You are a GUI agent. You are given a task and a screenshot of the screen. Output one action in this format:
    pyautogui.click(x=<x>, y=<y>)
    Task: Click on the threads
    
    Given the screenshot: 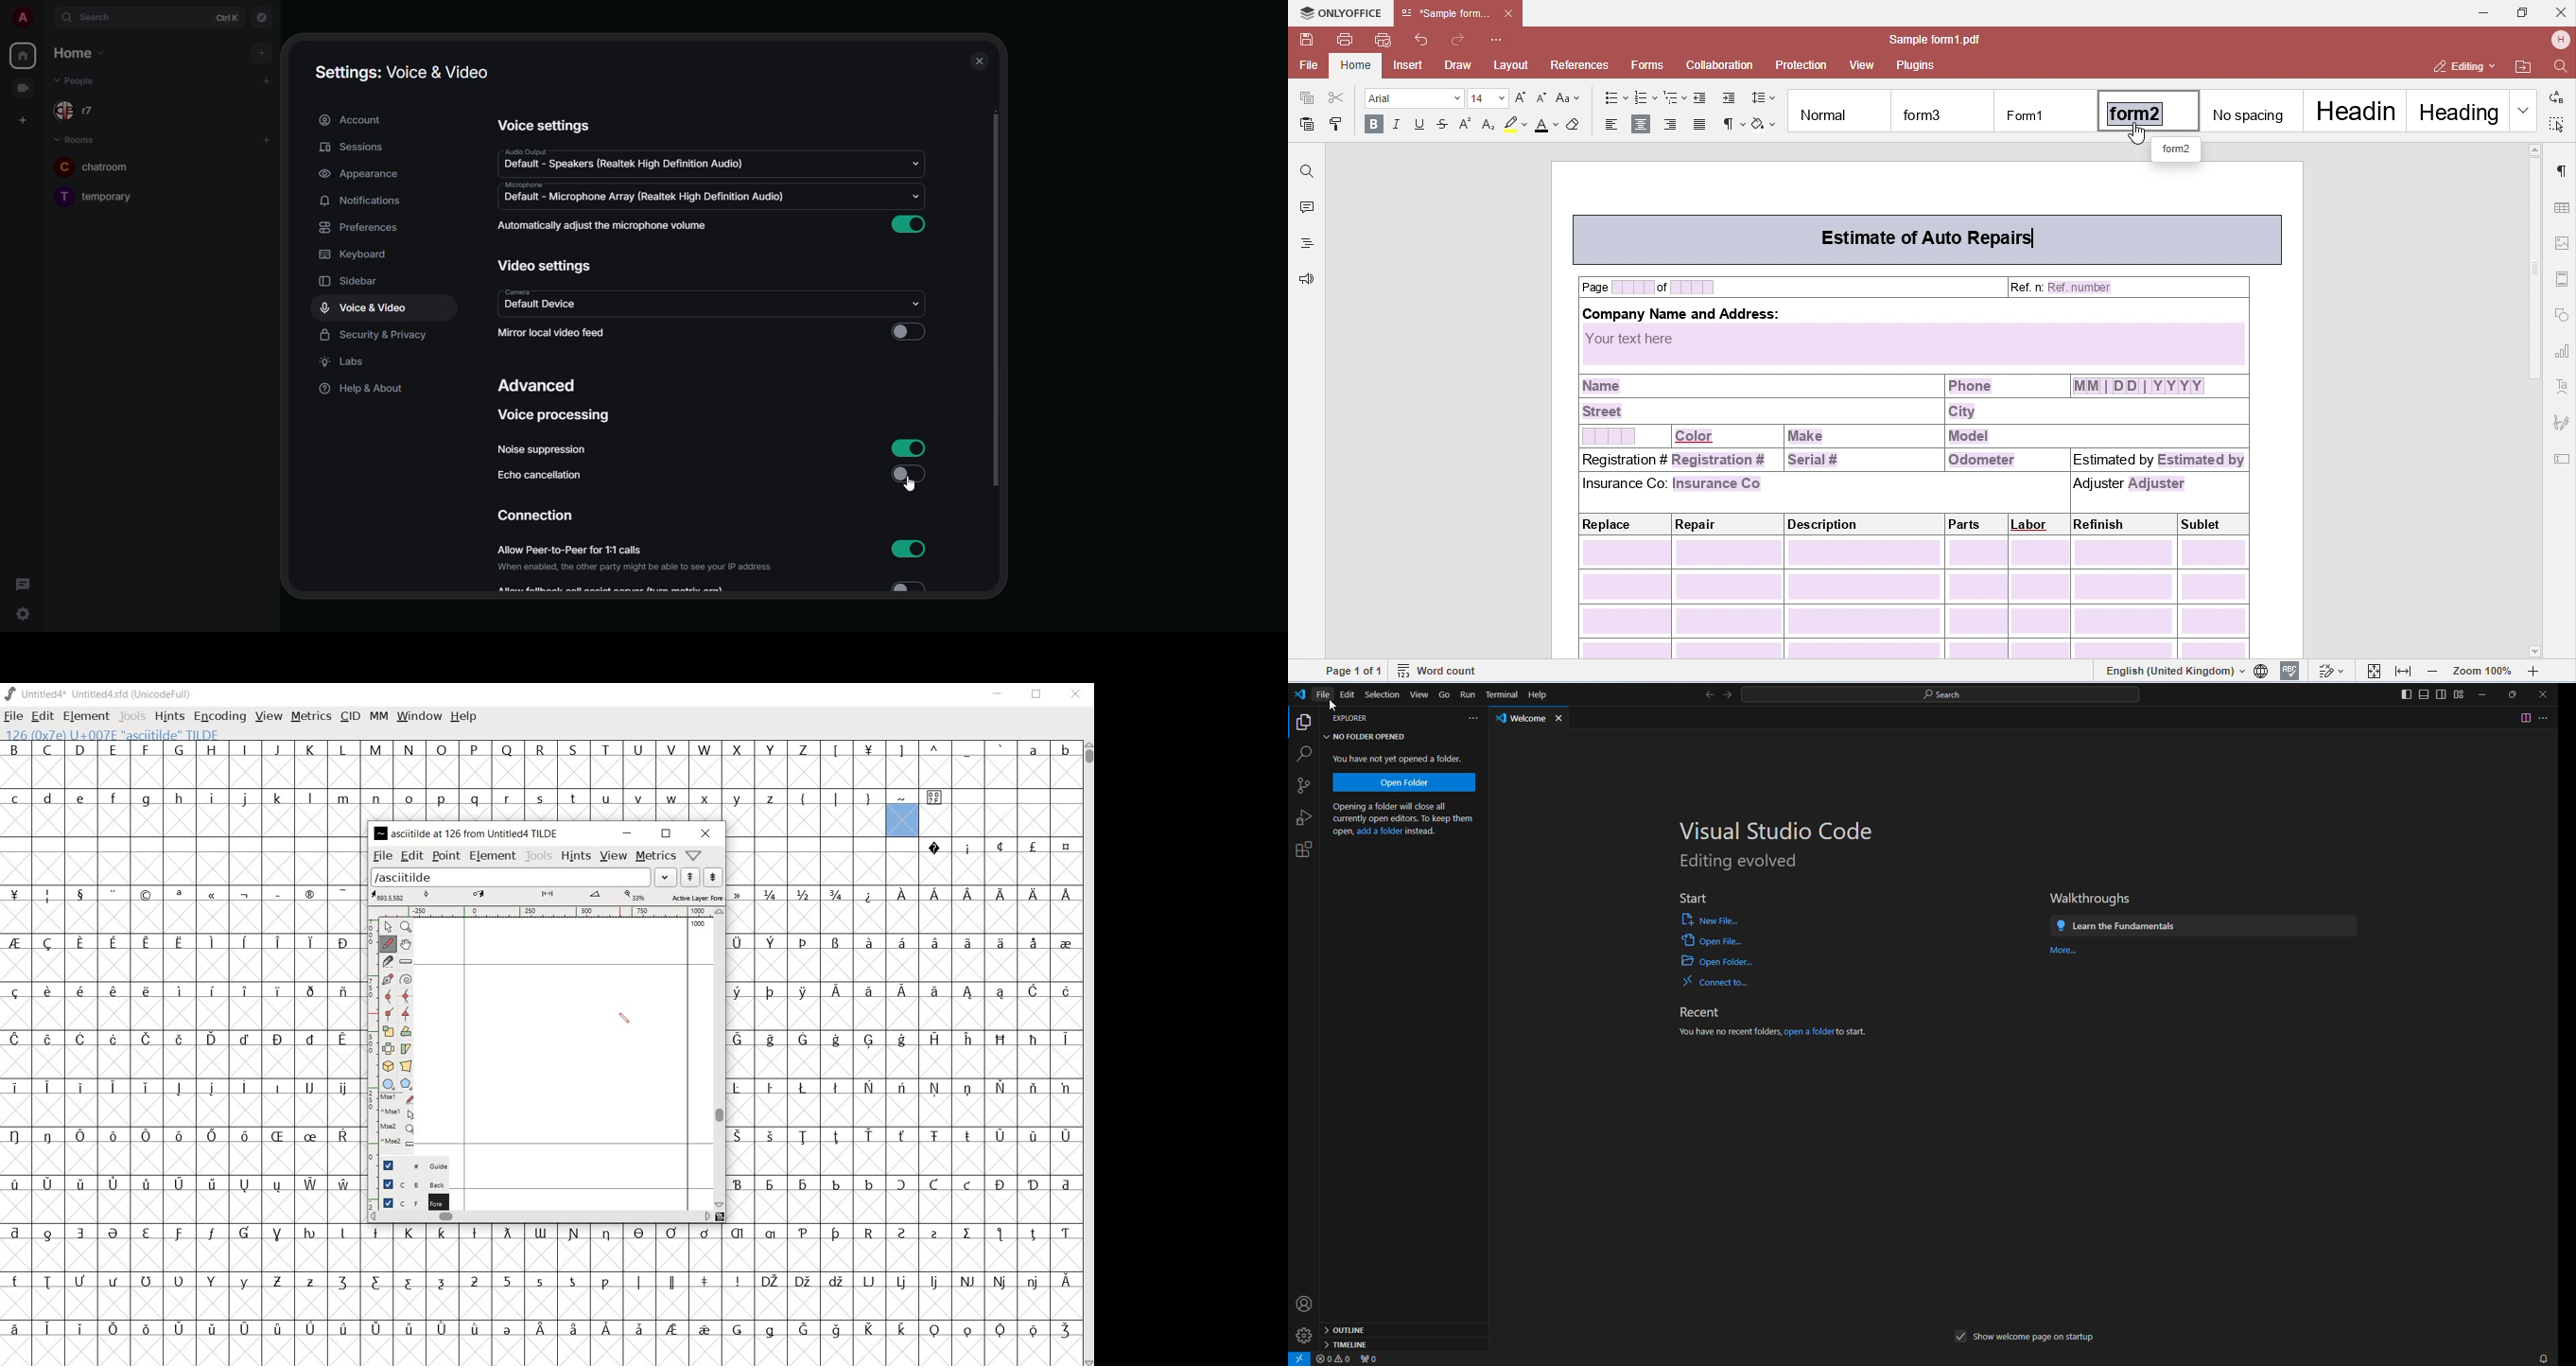 What is the action you would take?
    pyautogui.click(x=20, y=585)
    